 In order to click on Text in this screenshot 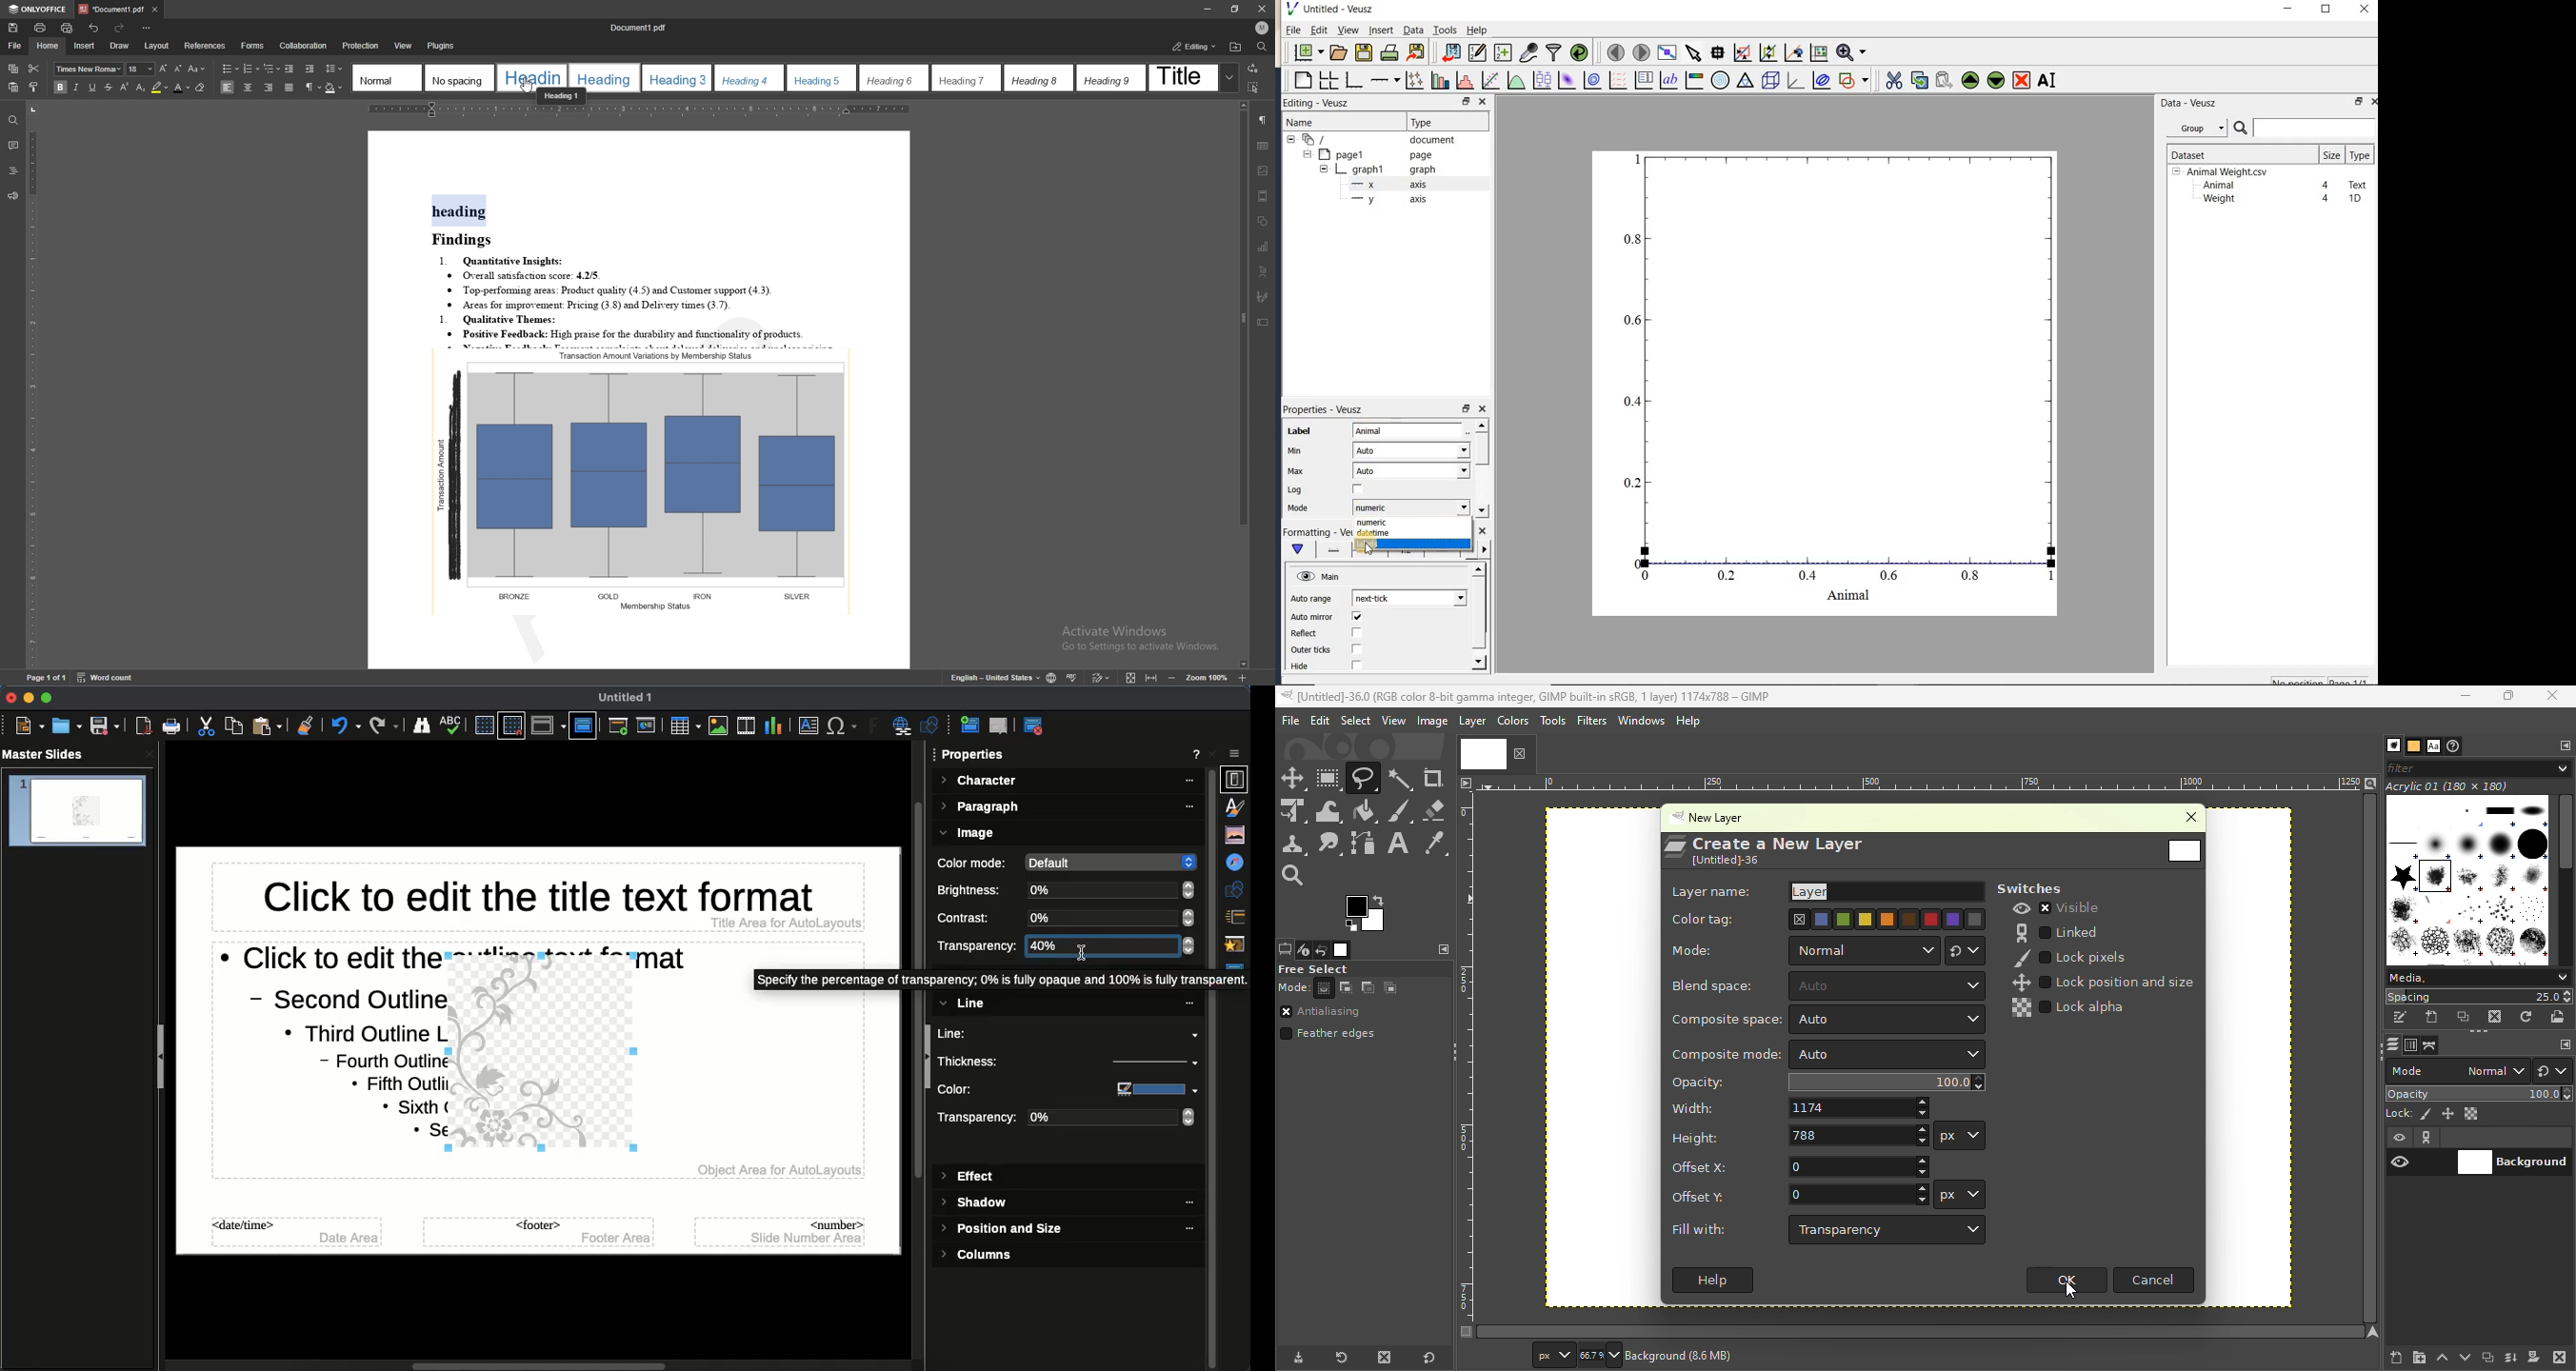, I will do `click(2359, 183)`.